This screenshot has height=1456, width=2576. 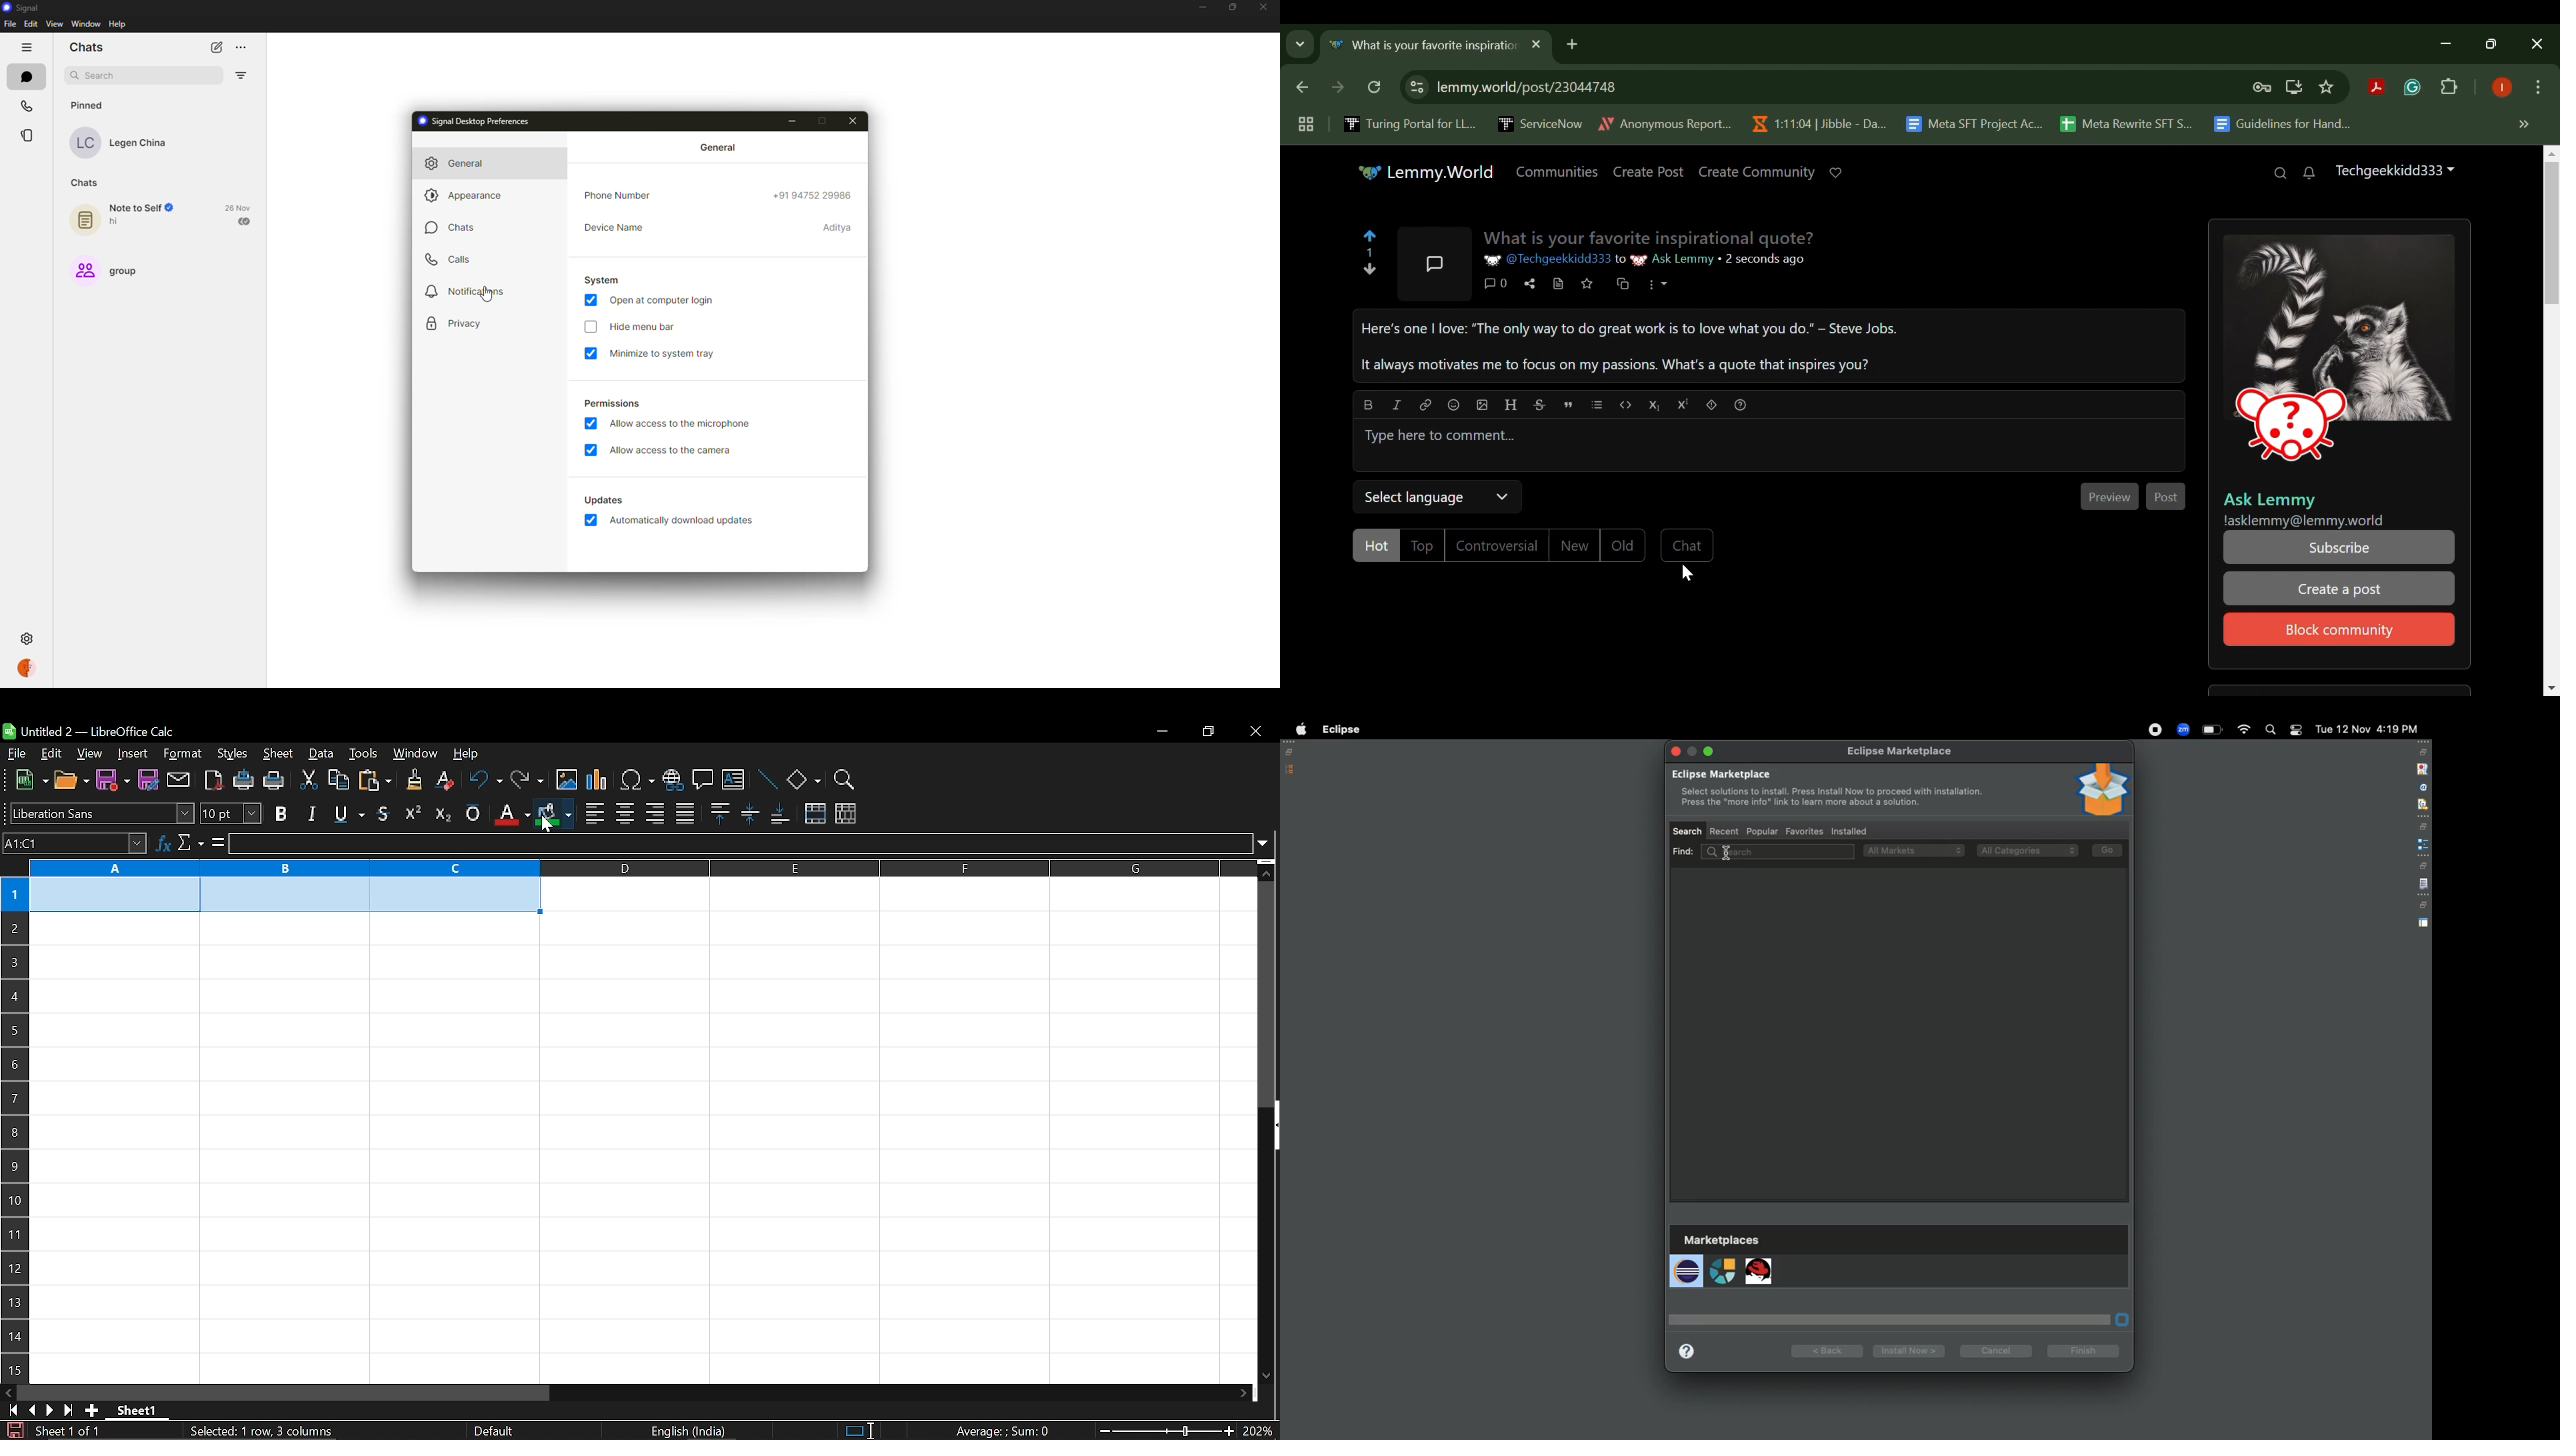 What do you see at coordinates (30, 1410) in the screenshot?
I see `previous sheet` at bounding box center [30, 1410].